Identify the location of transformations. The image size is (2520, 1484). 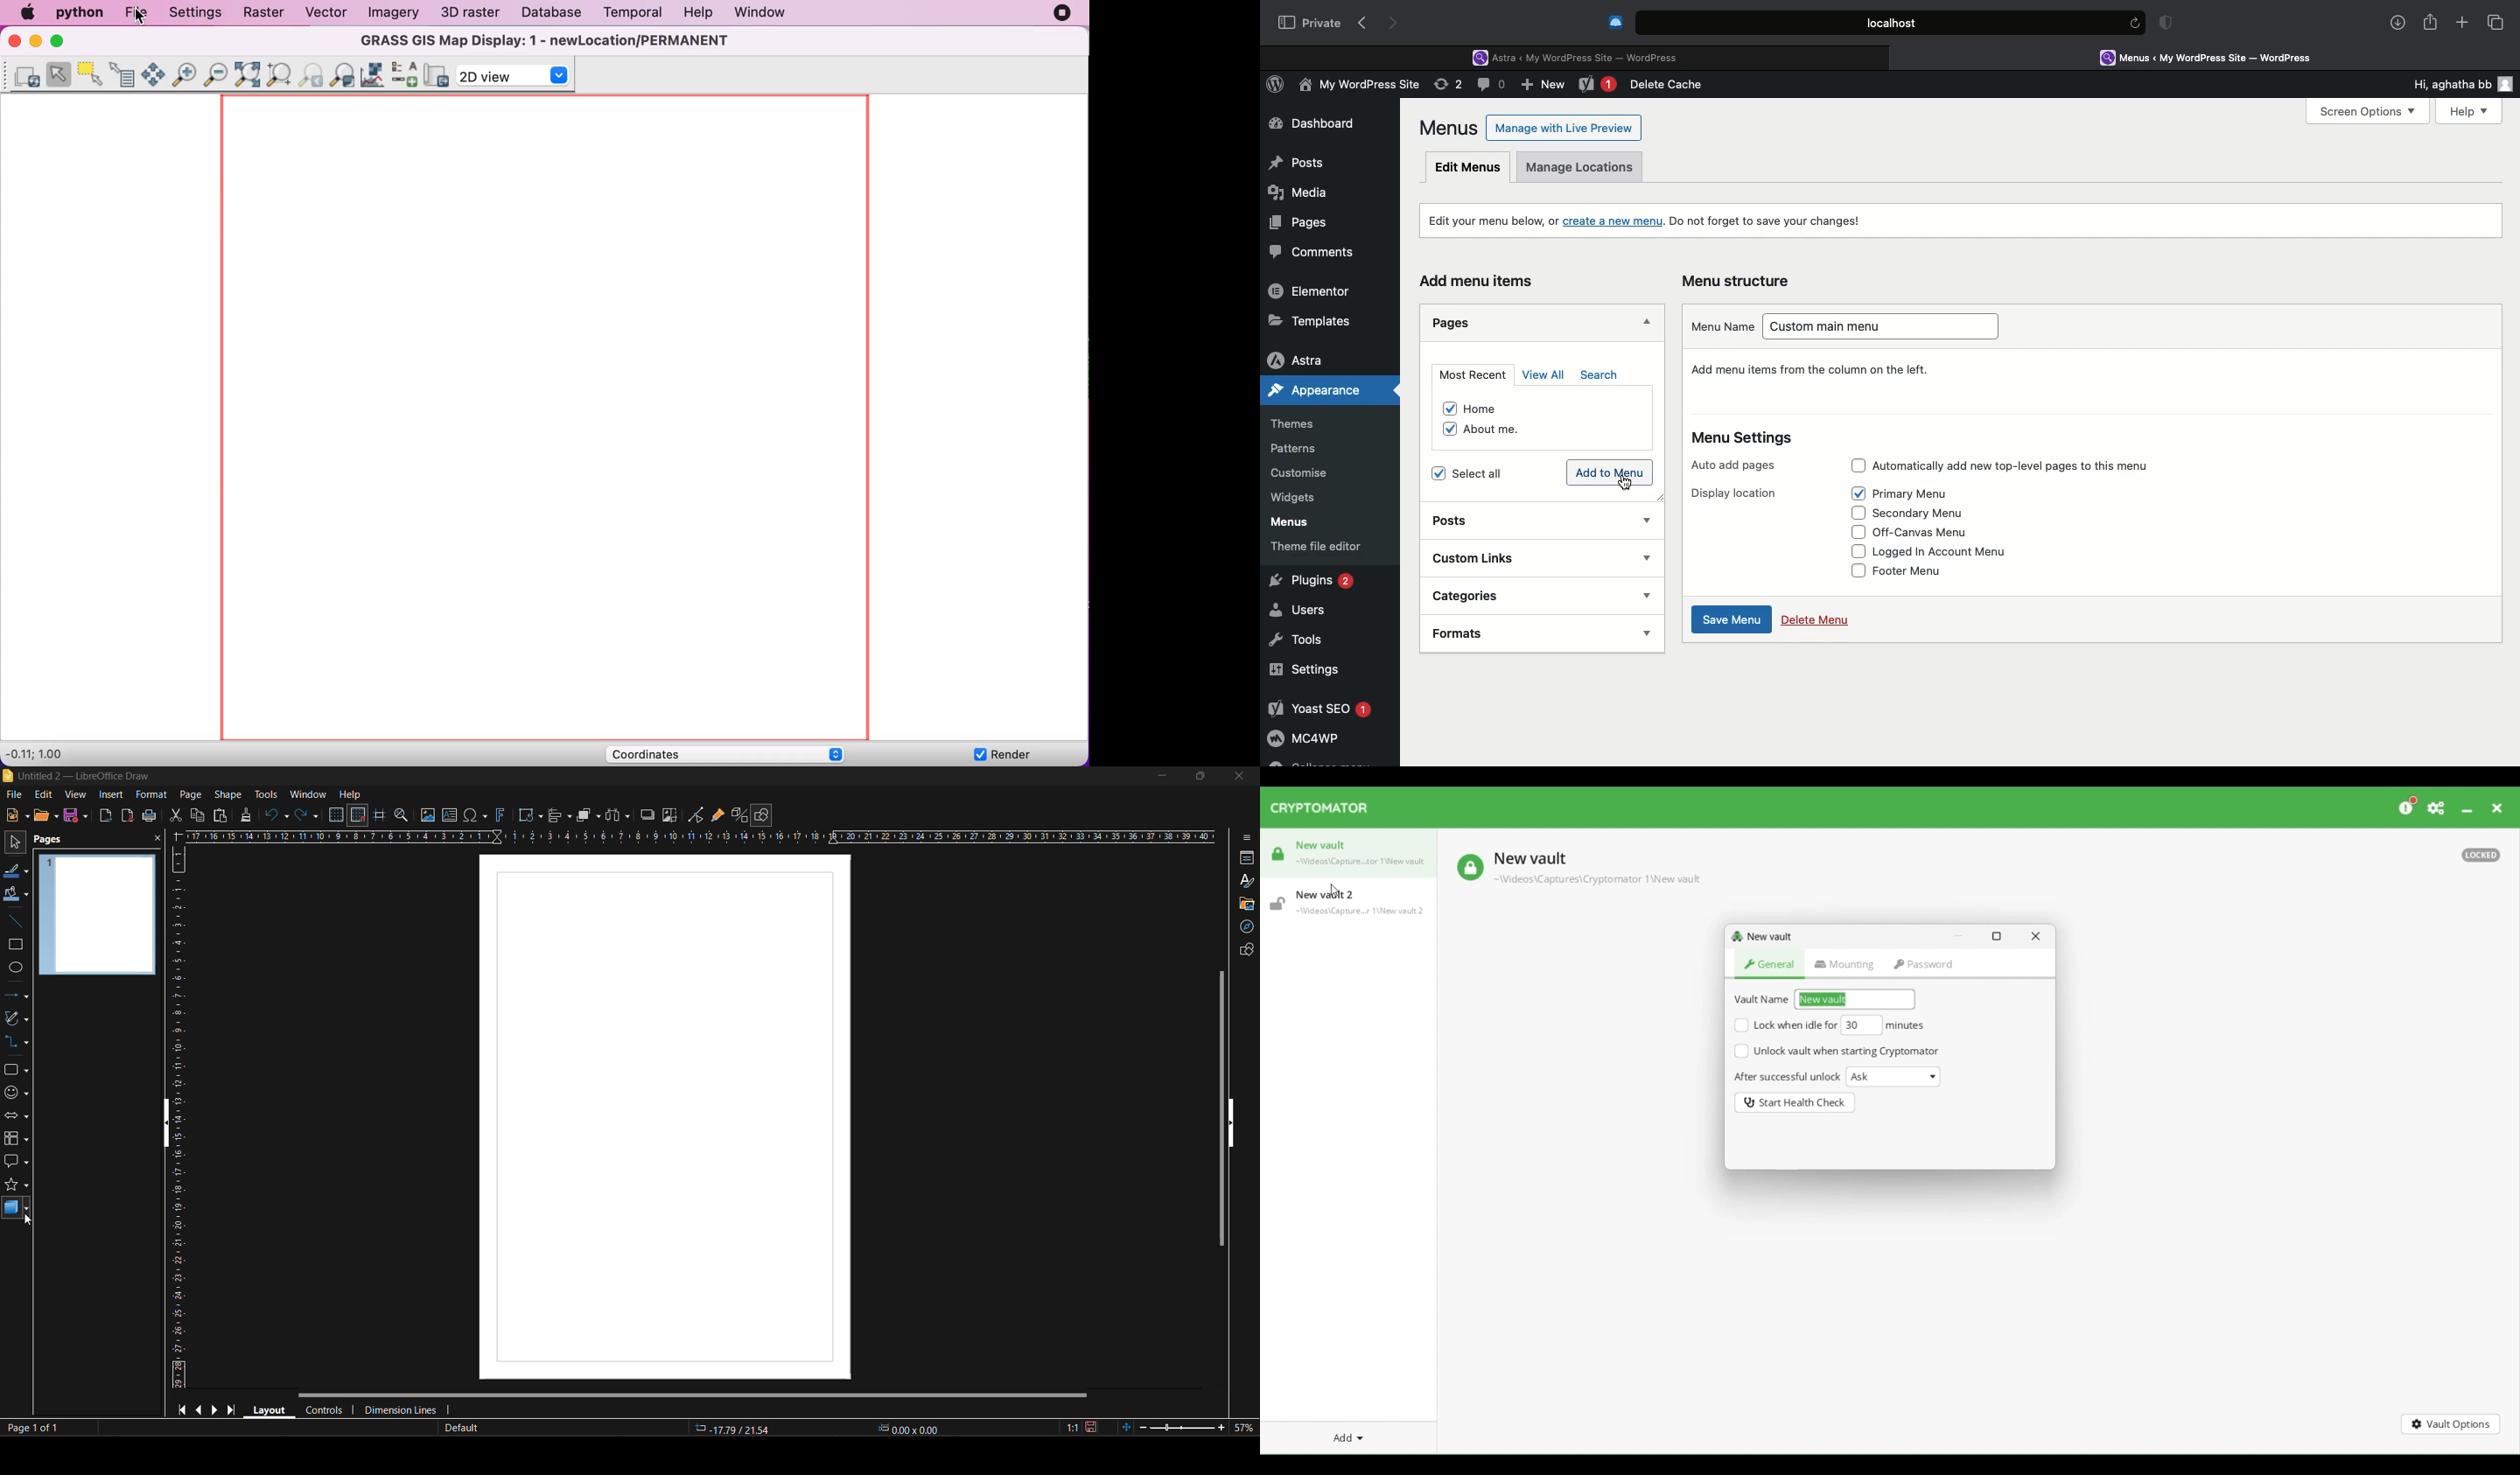
(532, 816).